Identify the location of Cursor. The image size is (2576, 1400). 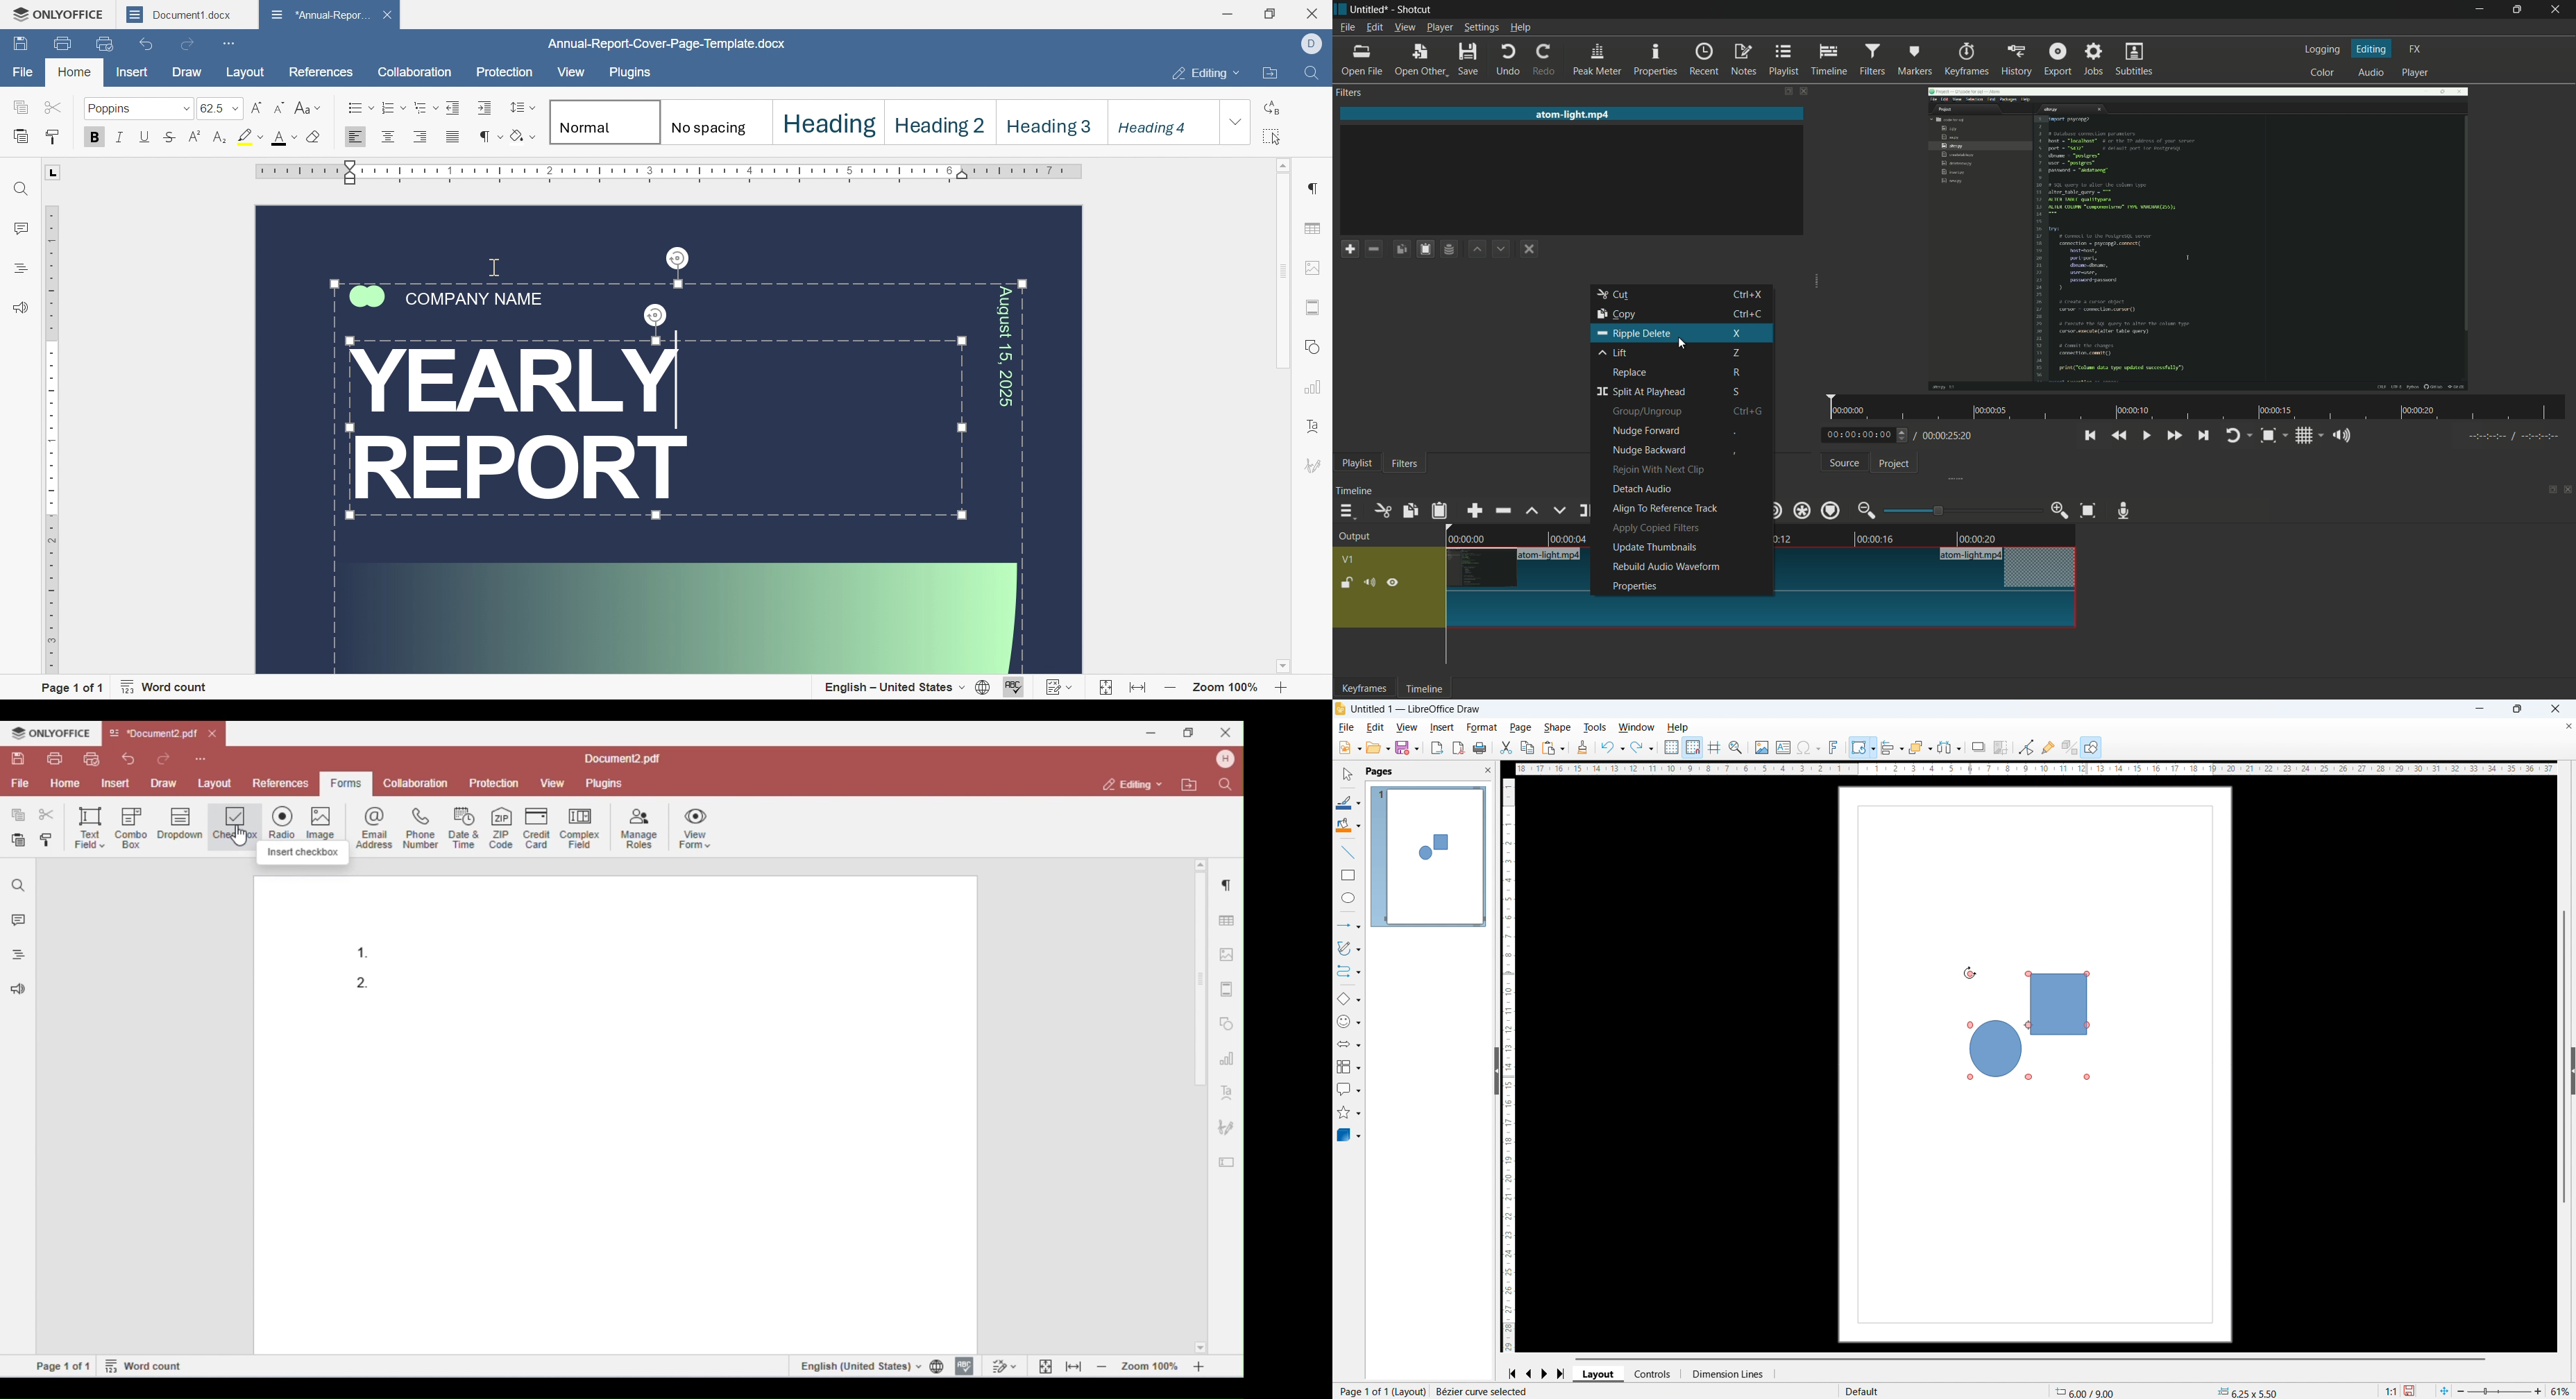
(468, 382).